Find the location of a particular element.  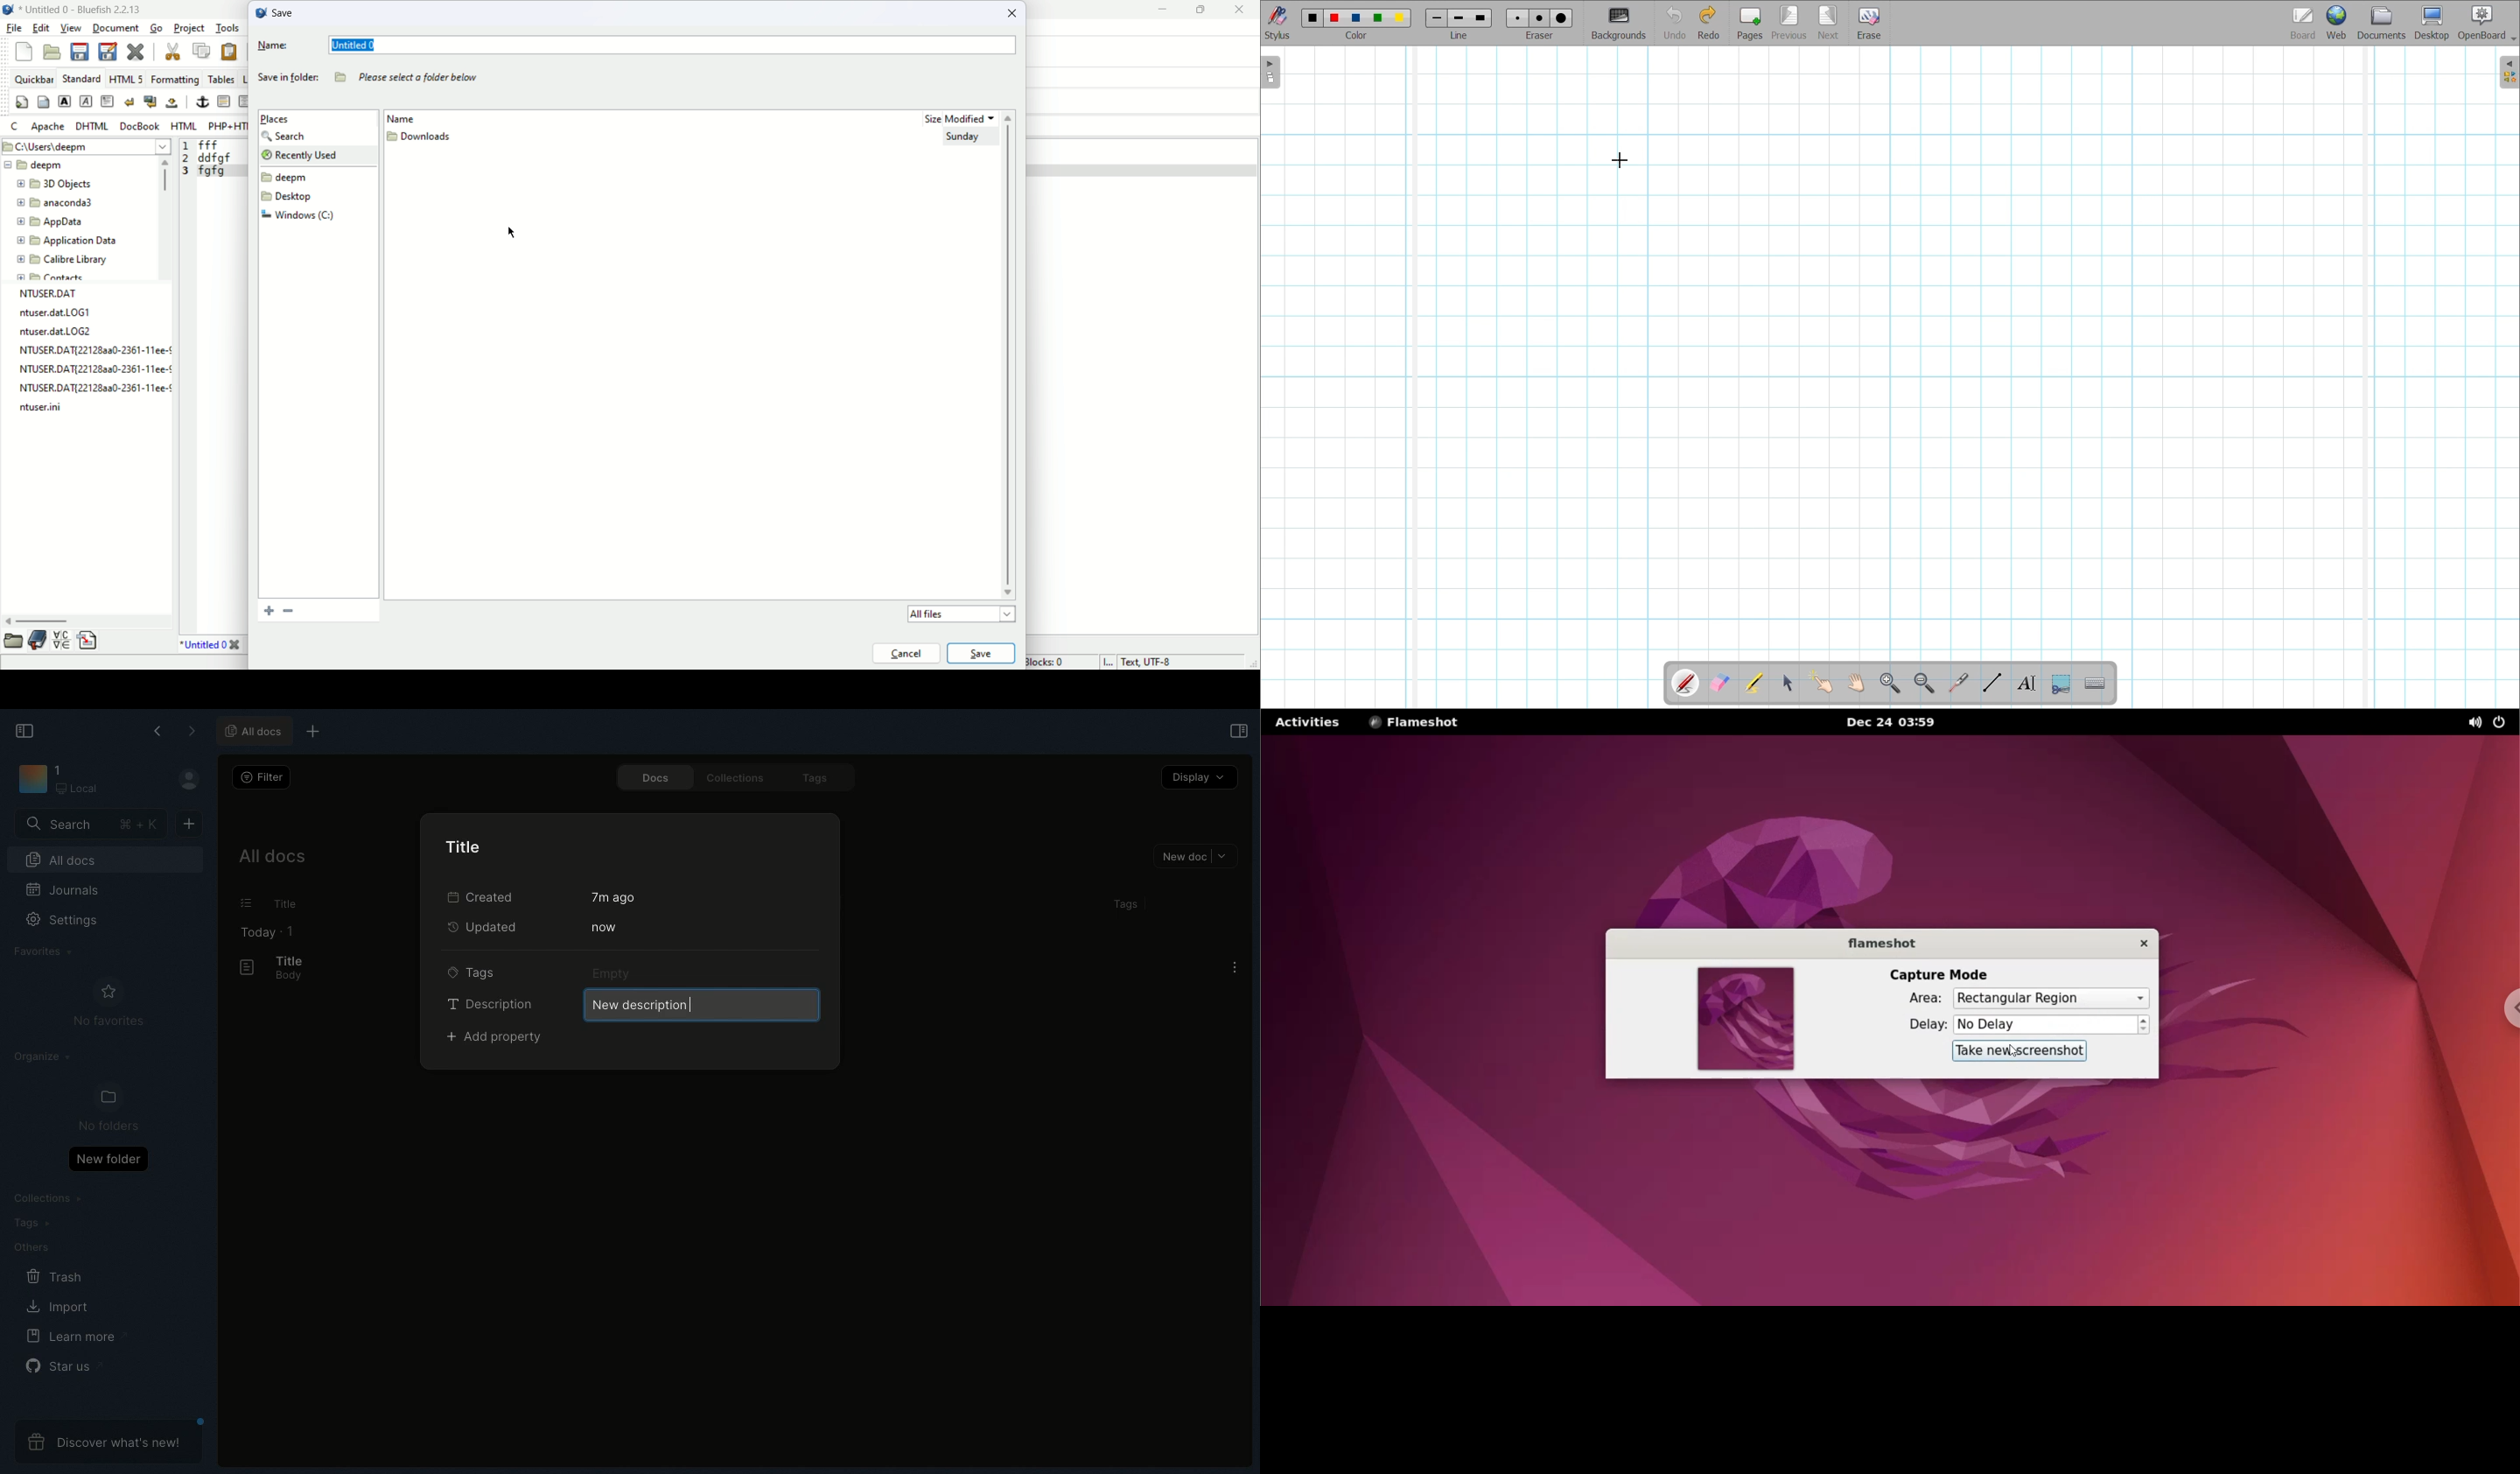

All docs is located at coordinates (270, 860).